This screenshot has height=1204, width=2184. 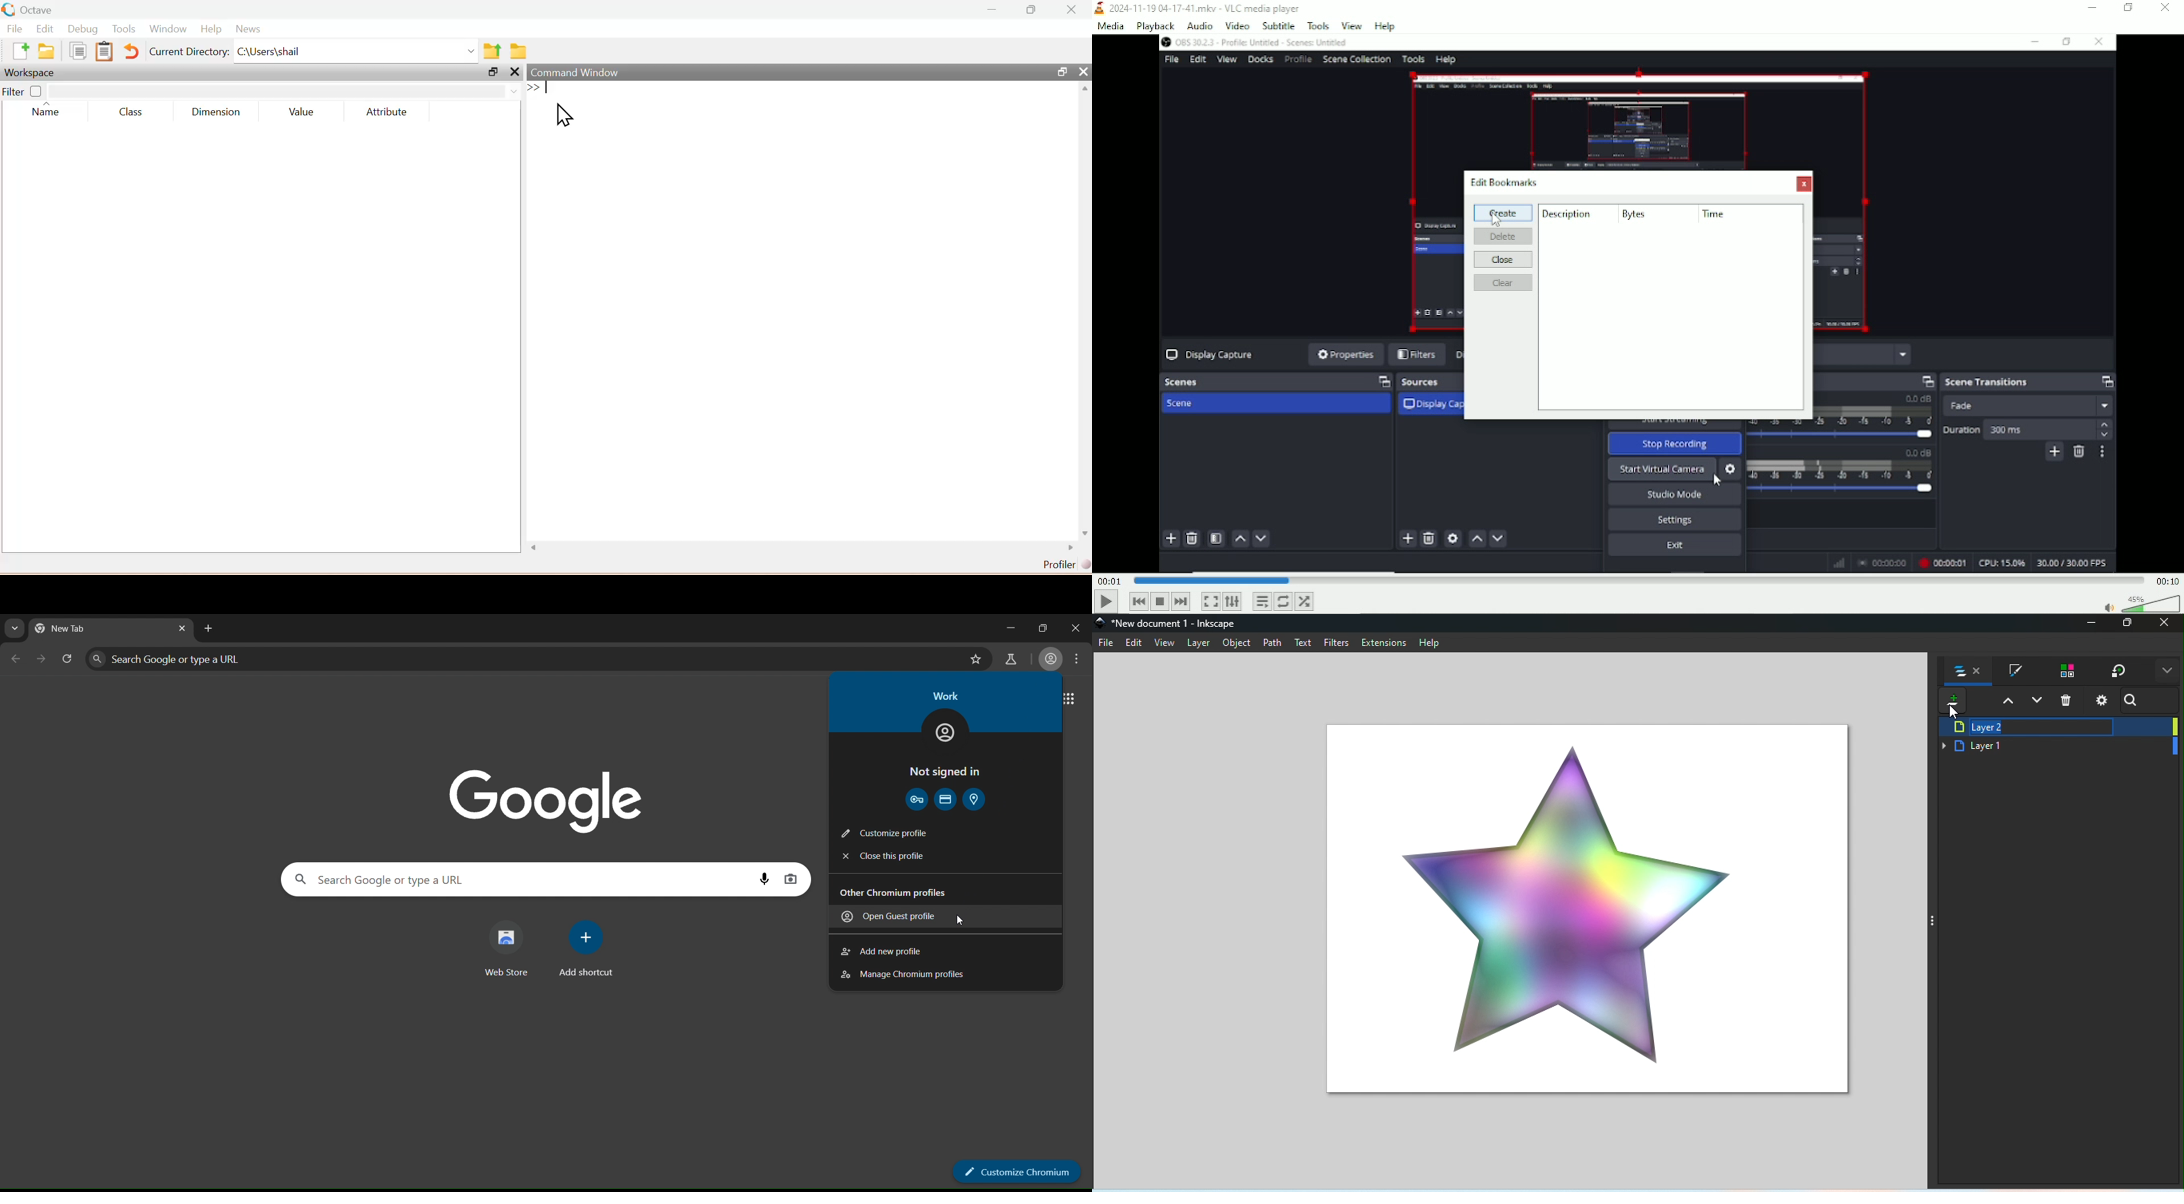 I want to click on video, so click(x=1658, y=102).